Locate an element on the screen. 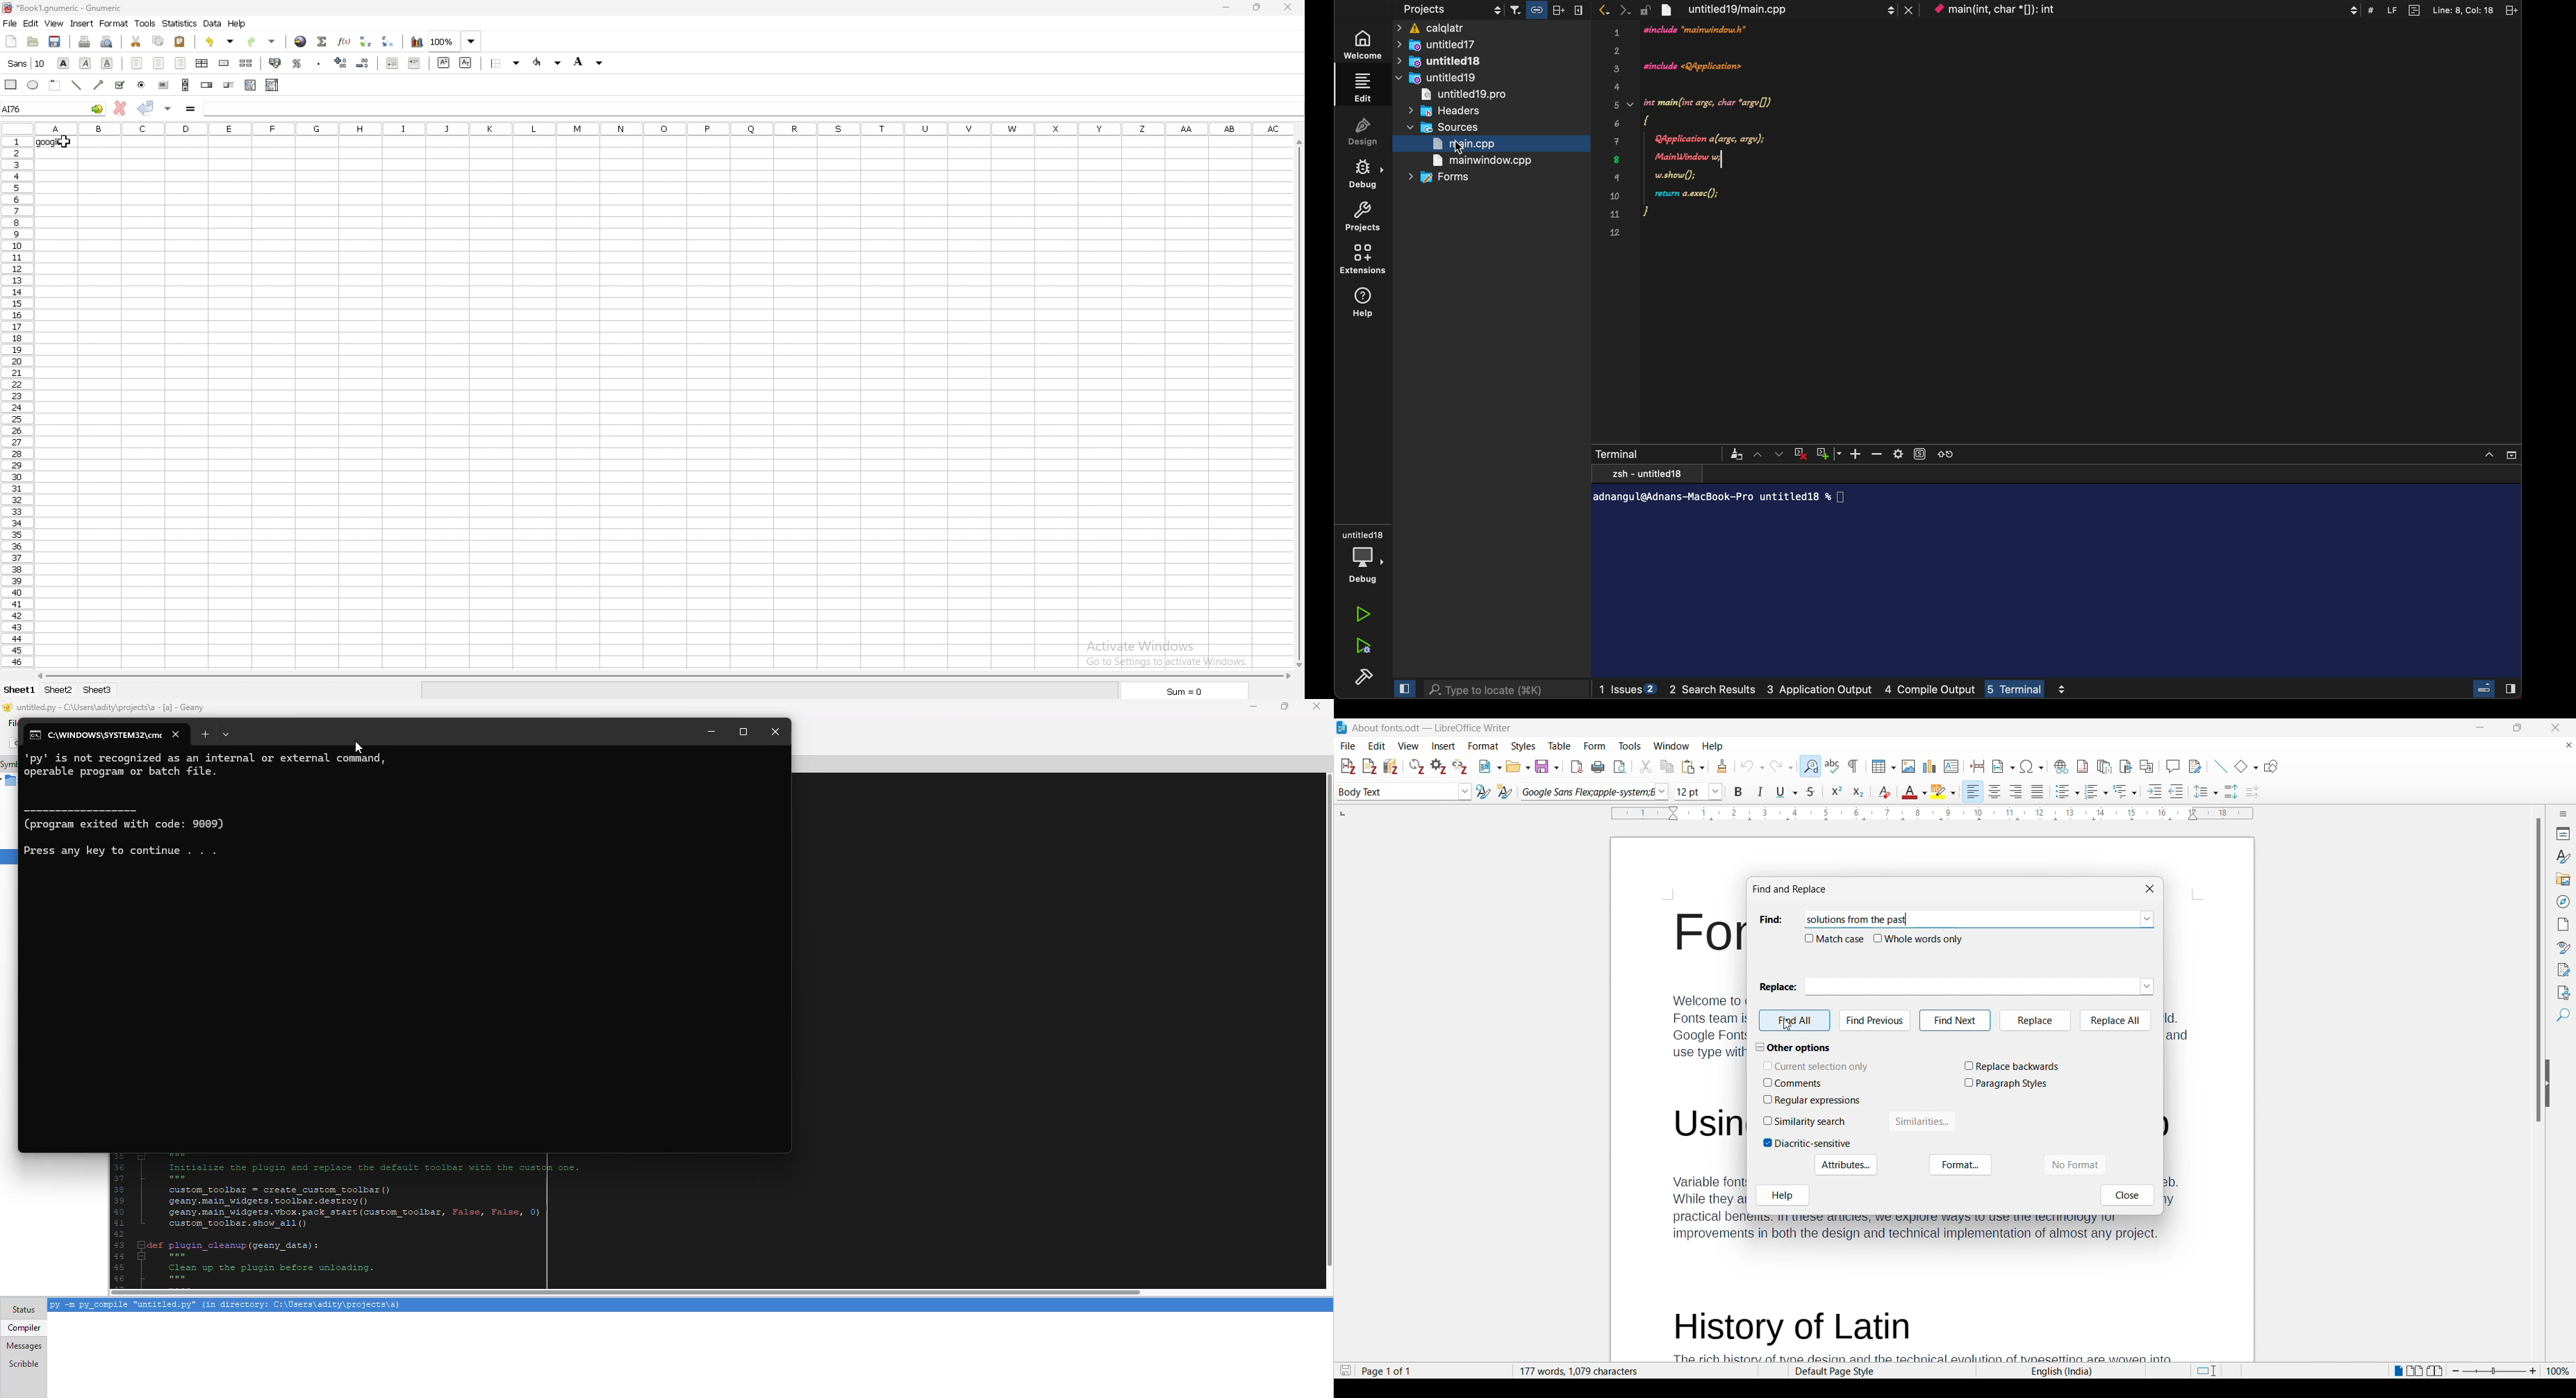 Image resolution: width=2576 pixels, height=1400 pixels. subscript is located at coordinates (467, 63).